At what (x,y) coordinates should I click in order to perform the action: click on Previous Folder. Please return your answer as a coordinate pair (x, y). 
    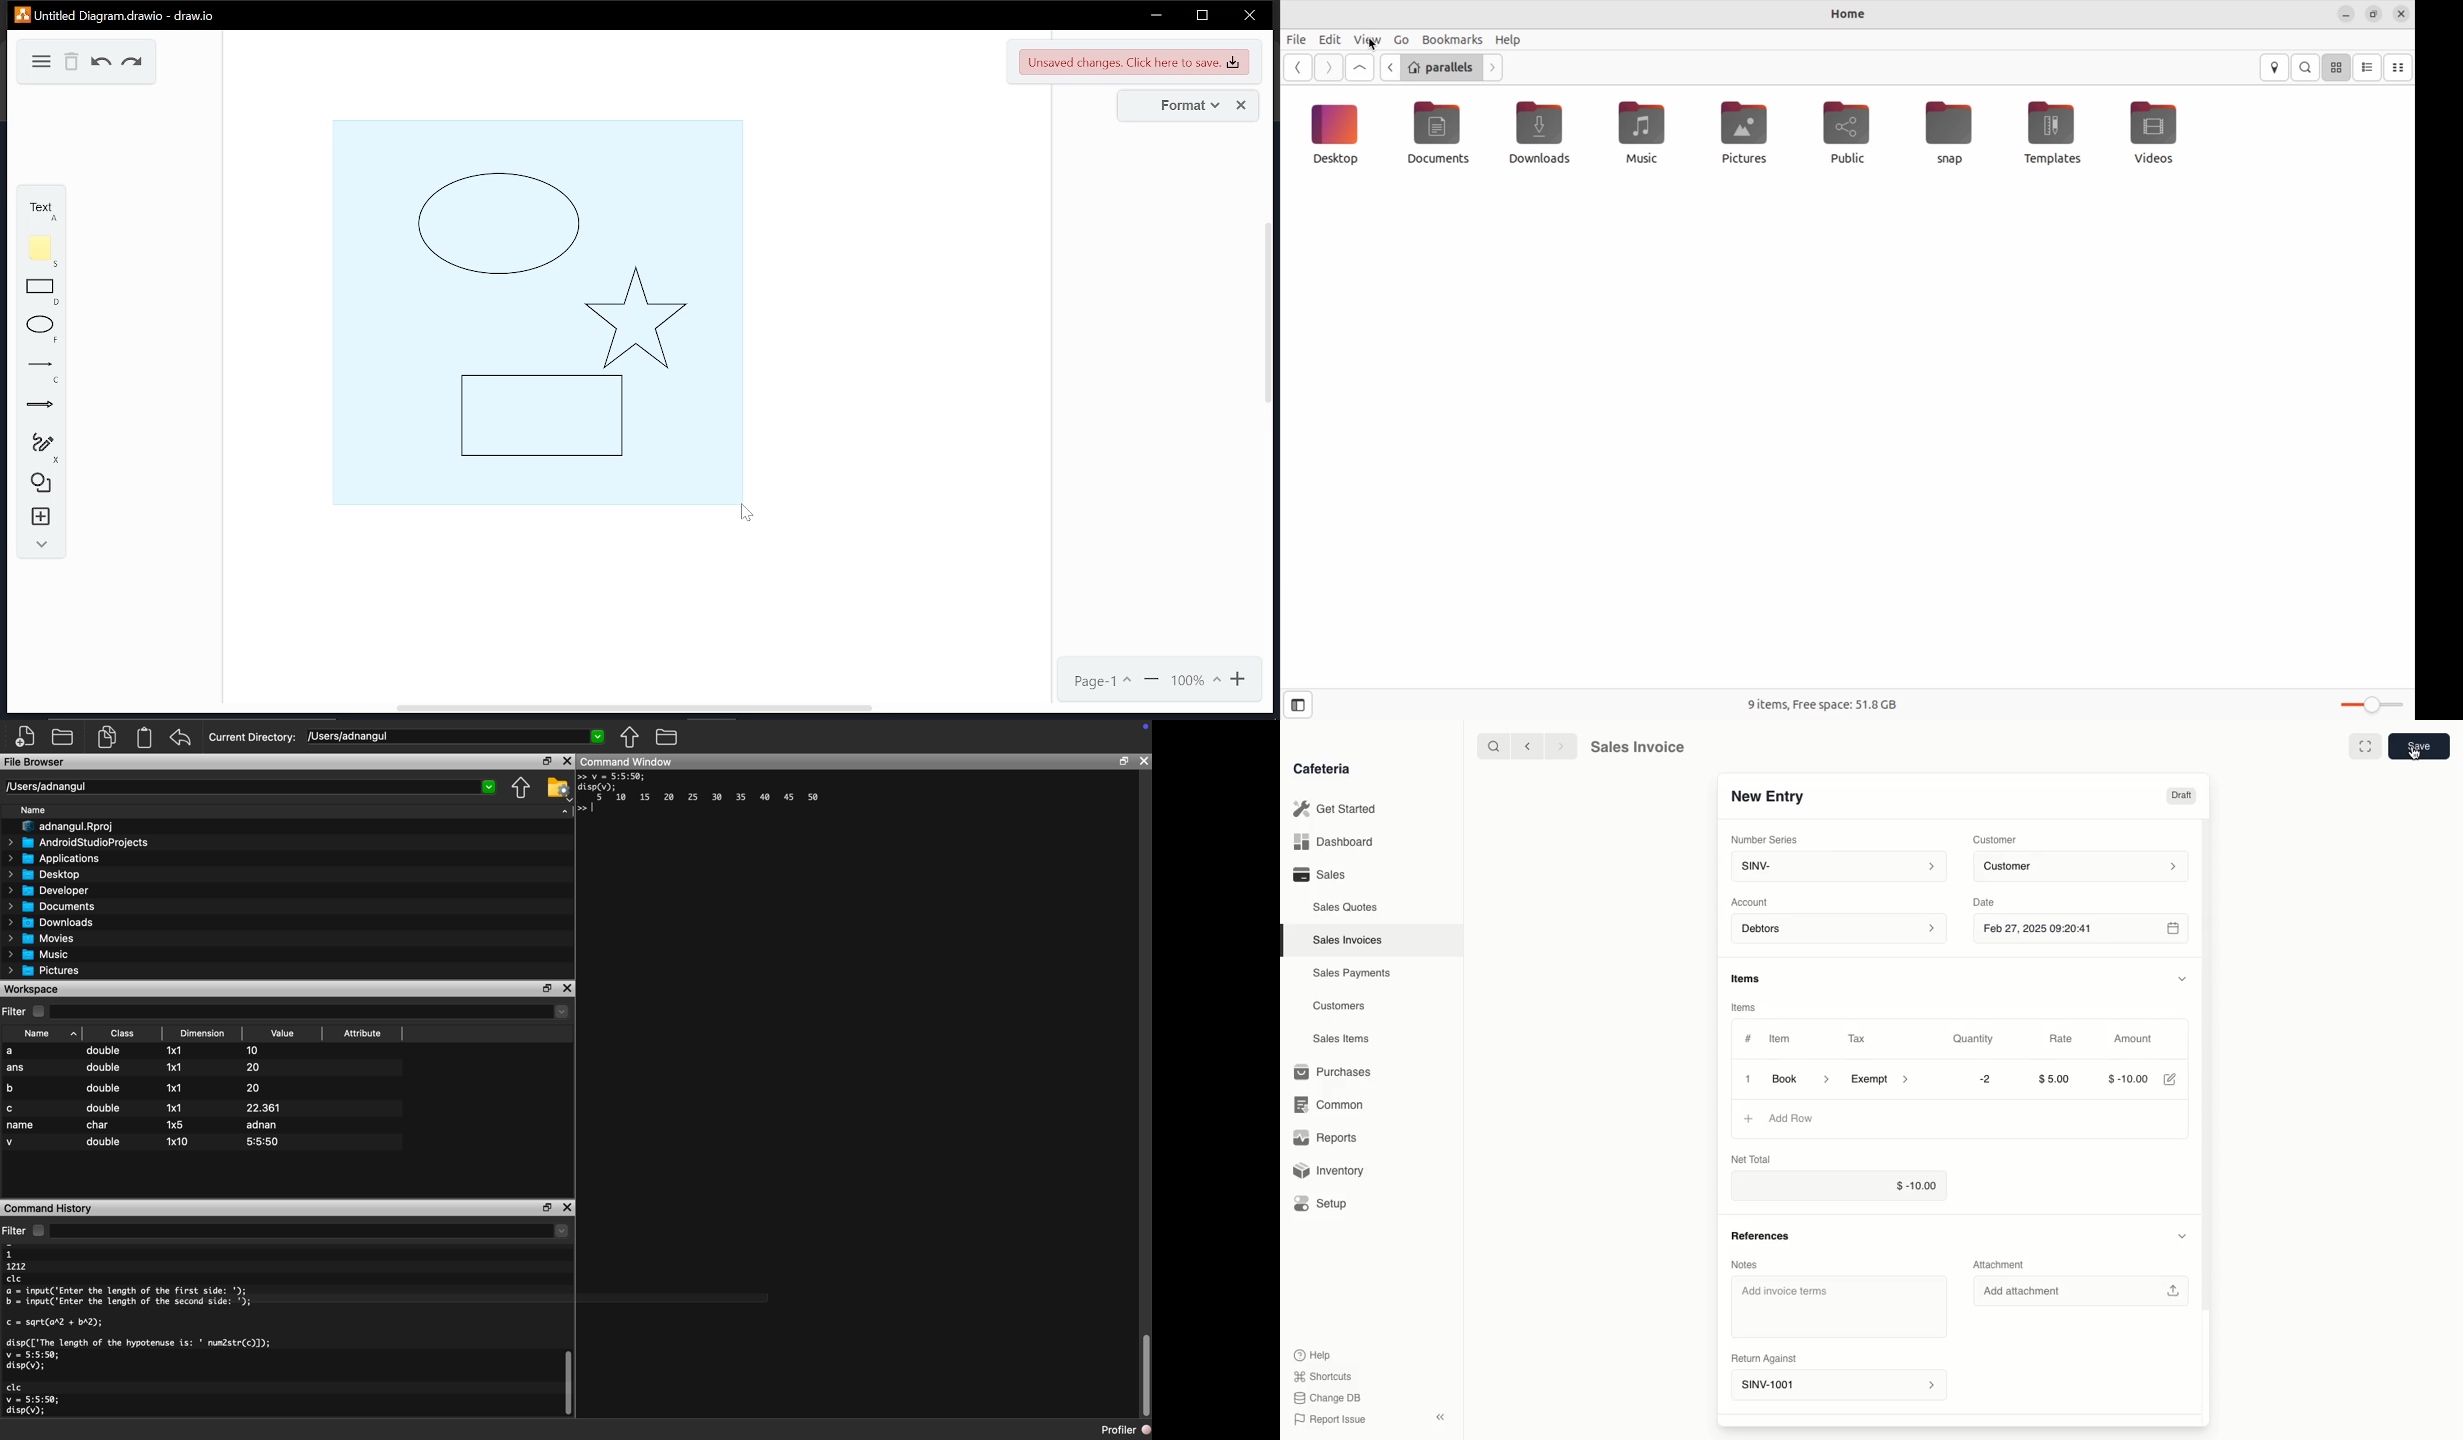
    Looking at the image, I should click on (629, 736).